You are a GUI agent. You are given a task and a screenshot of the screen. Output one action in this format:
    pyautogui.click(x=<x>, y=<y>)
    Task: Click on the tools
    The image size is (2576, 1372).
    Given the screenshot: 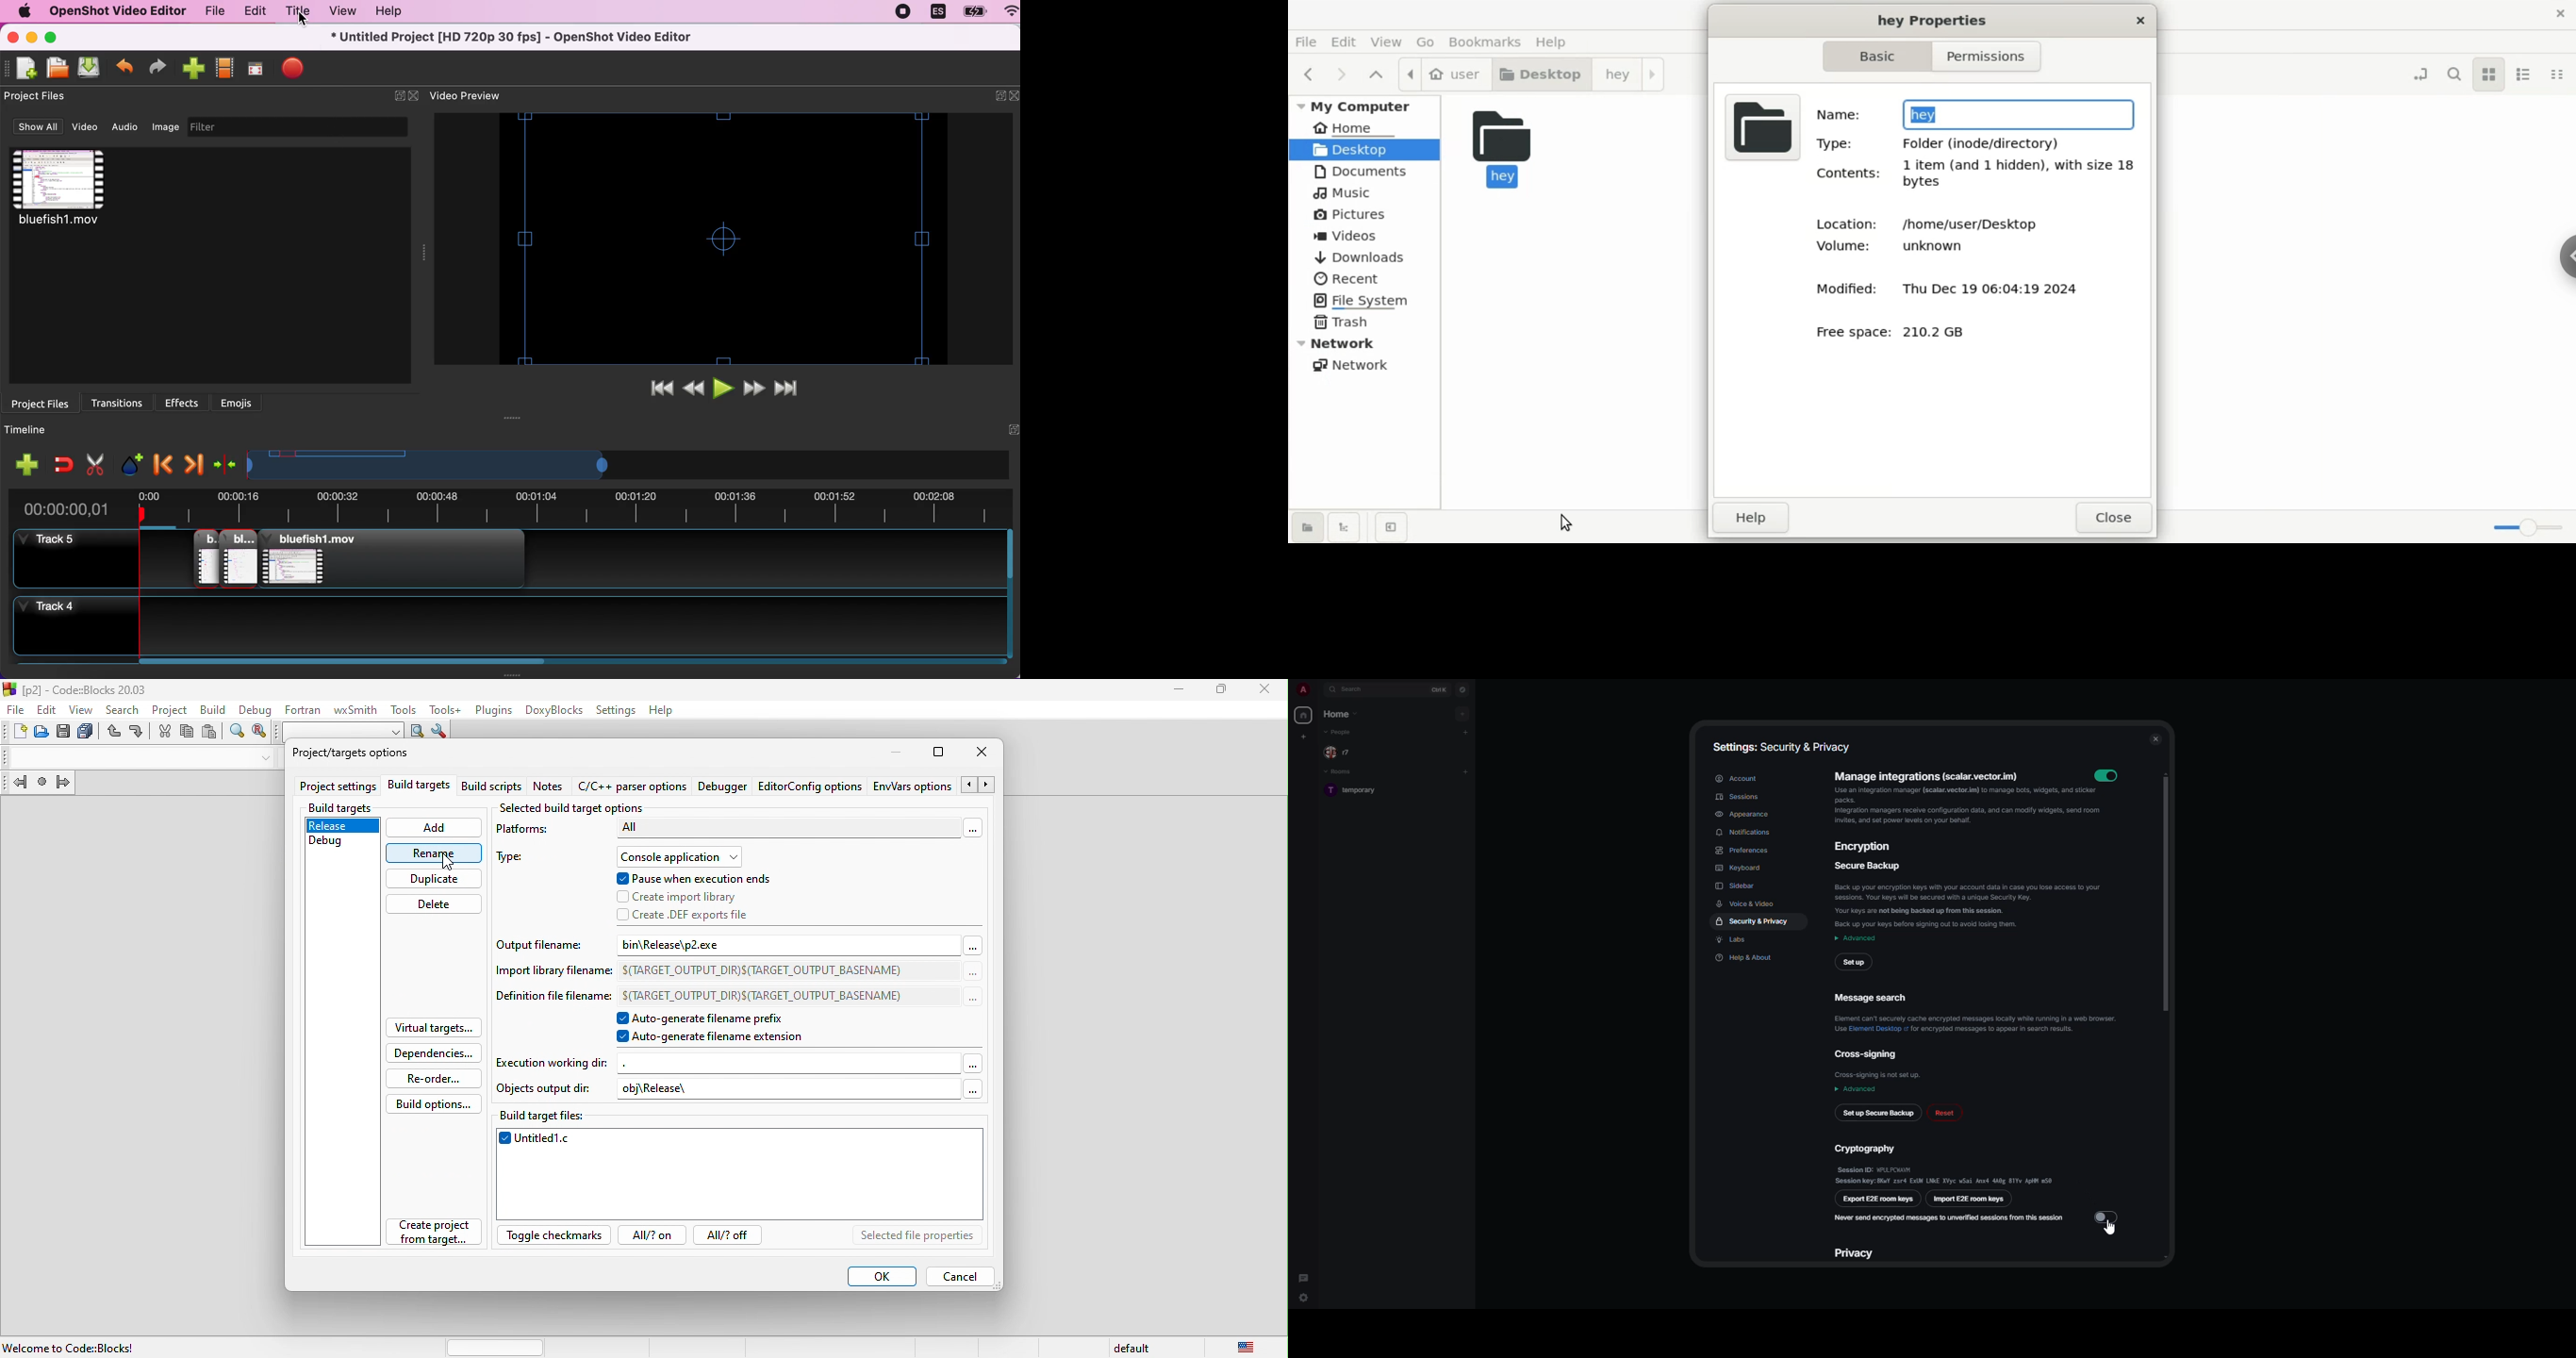 What is the action you would take?
    pyautogui.click(x=401, y=708)
    